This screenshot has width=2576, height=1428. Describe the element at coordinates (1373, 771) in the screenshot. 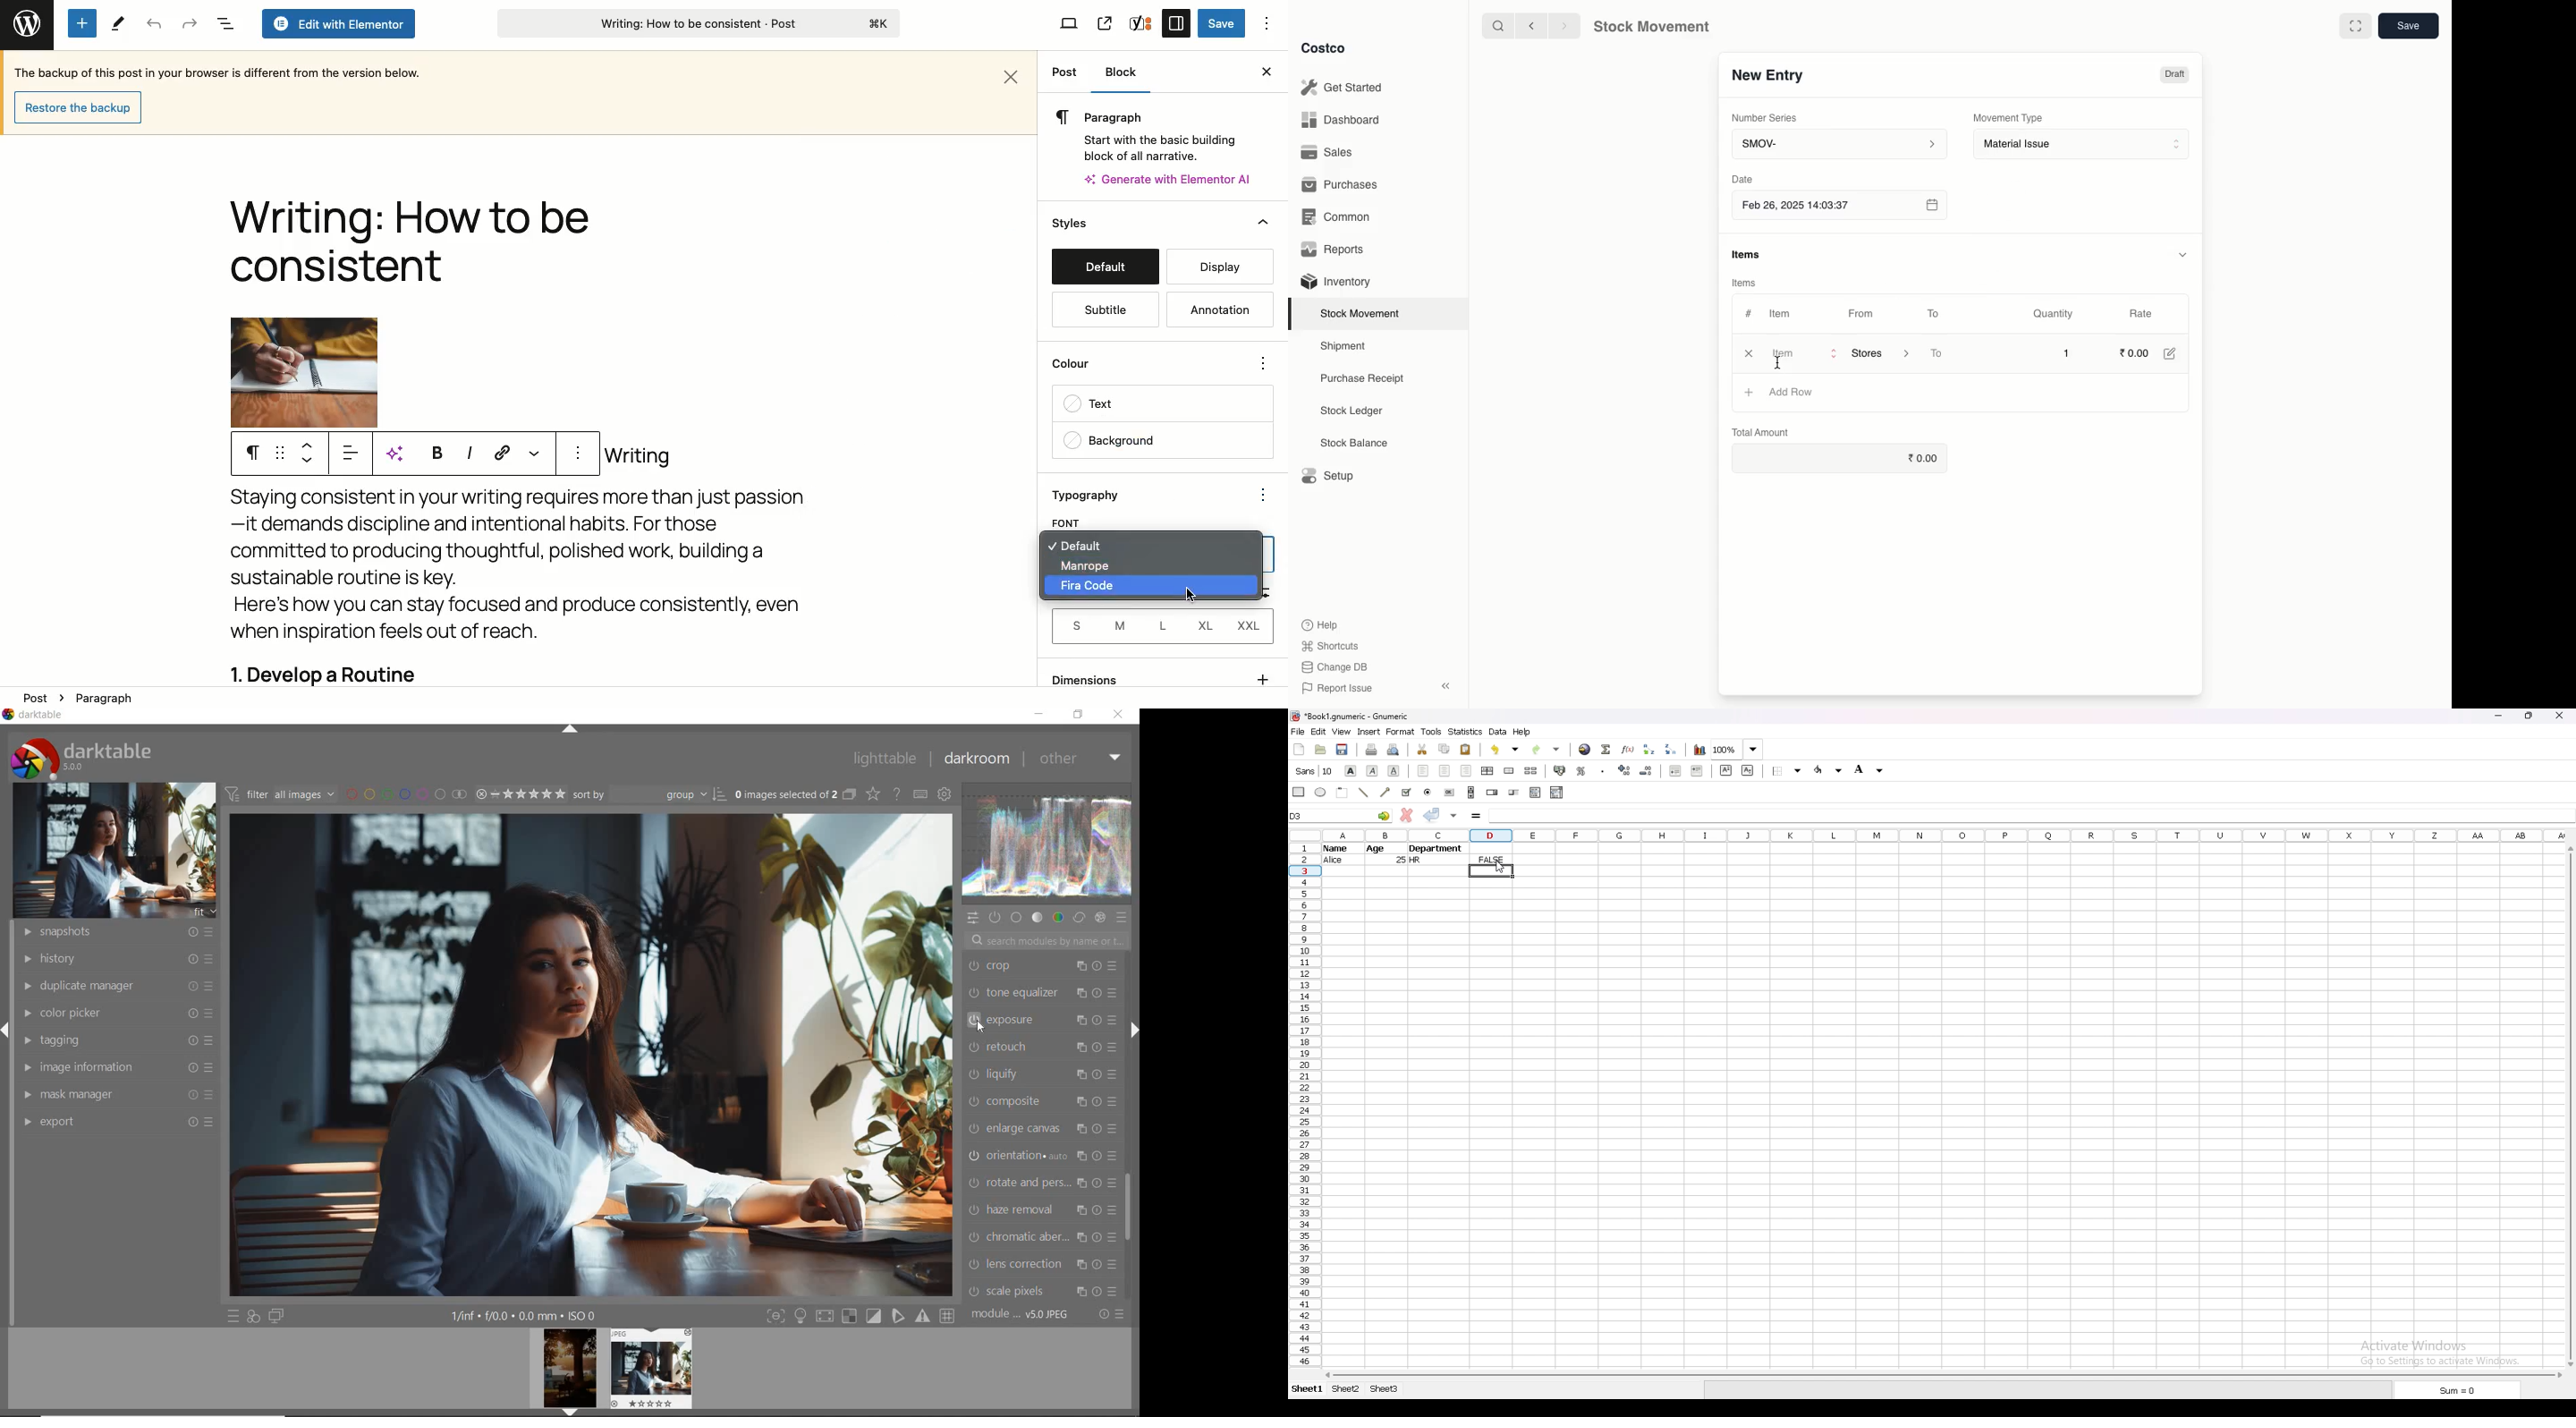

I see `italic` at that location.